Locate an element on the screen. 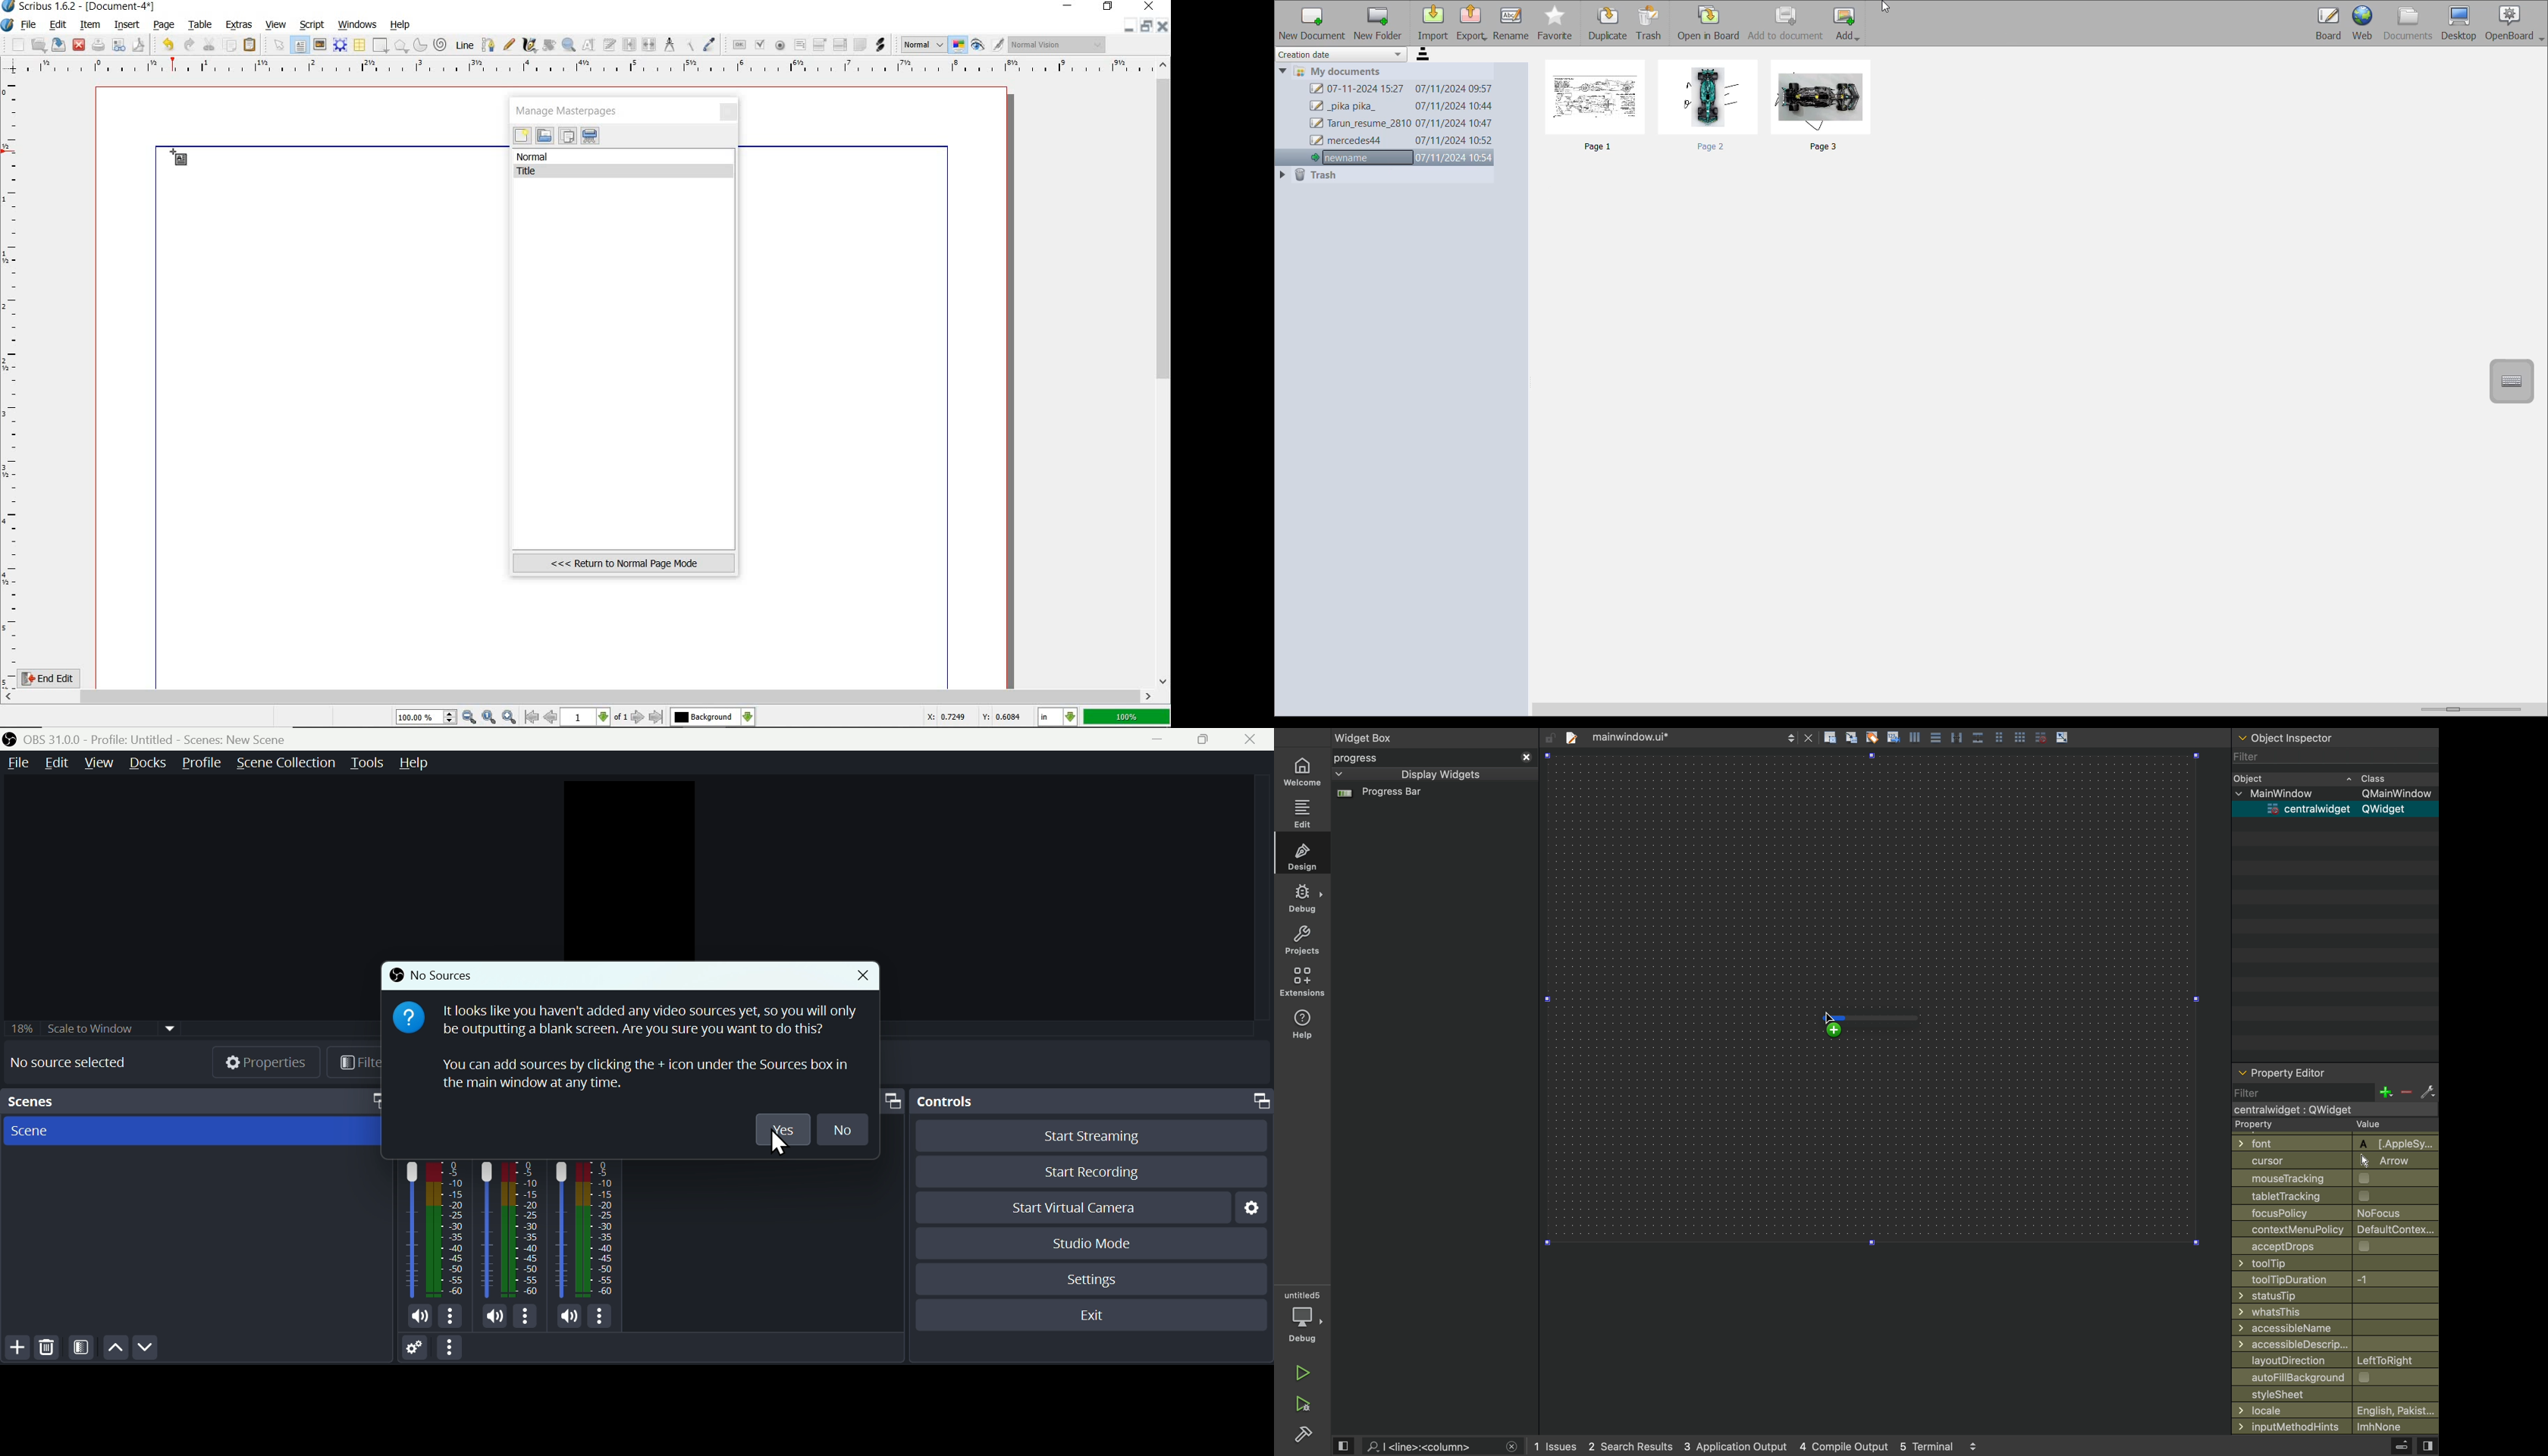 Image resolution: width=2548 pixels, height=1456 pixels. copy item properties is located at coordinates (691, 44).